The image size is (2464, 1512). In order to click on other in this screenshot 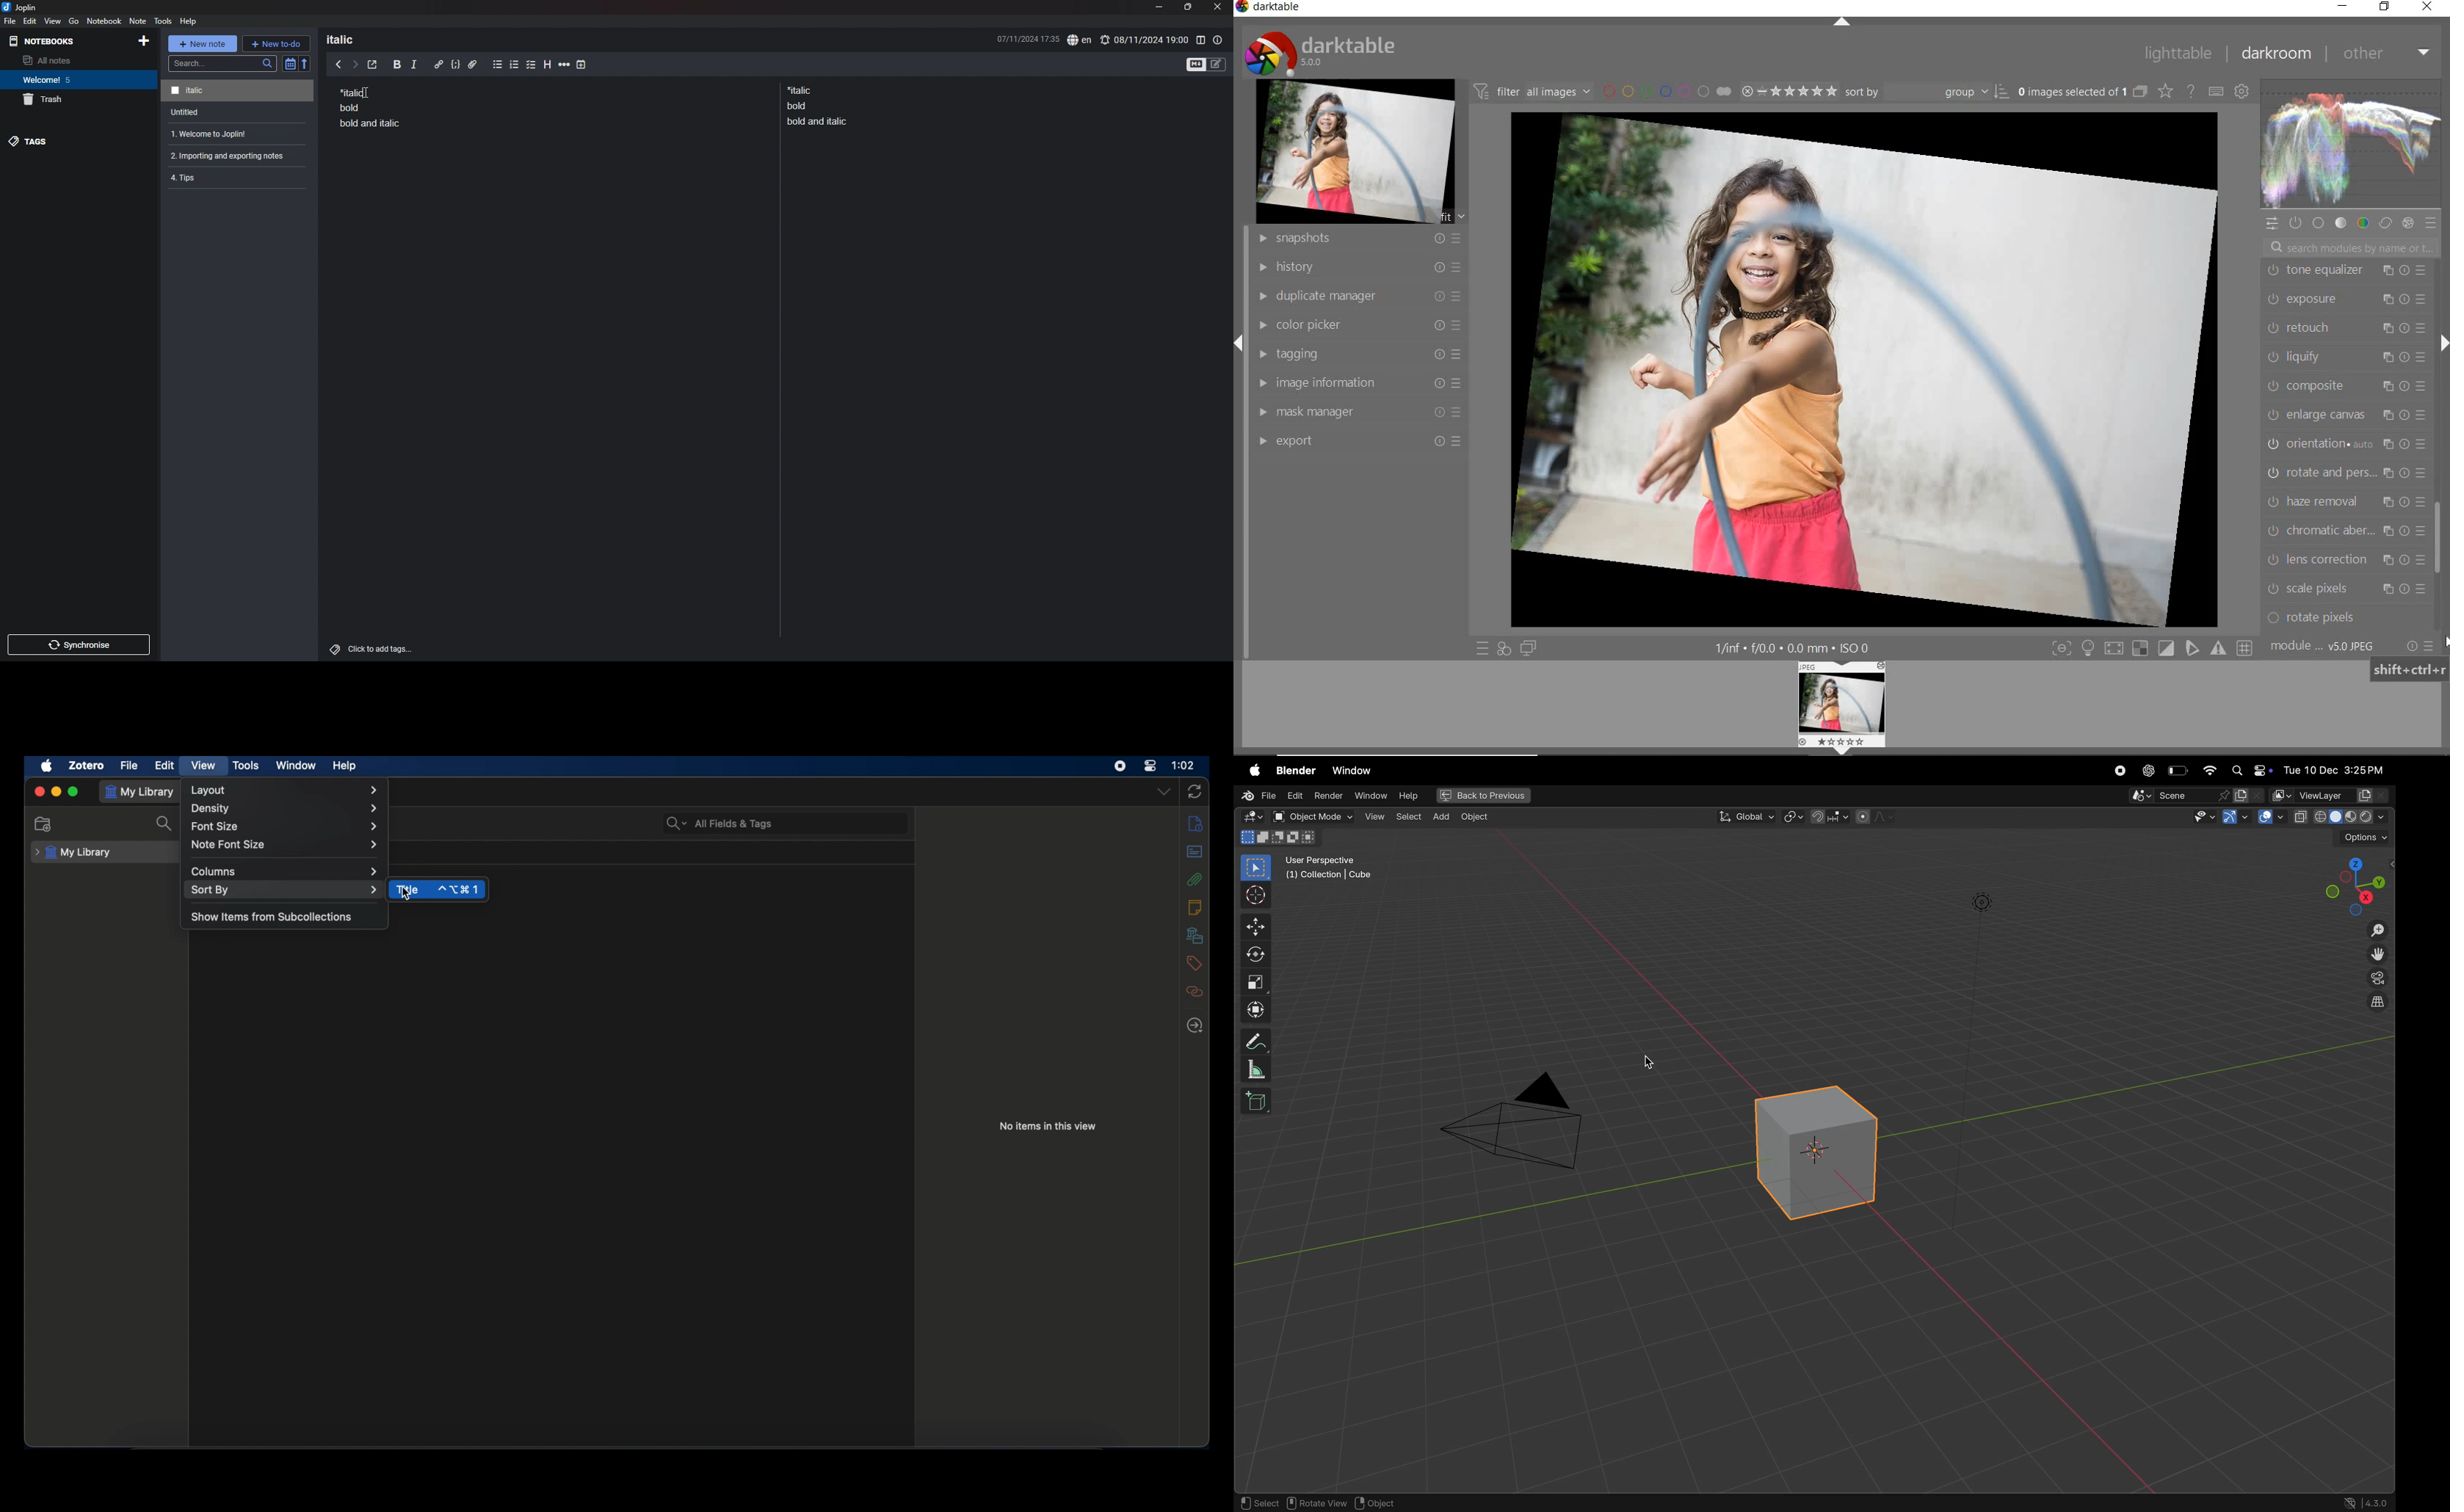, I will do `click(2384, 53)`.